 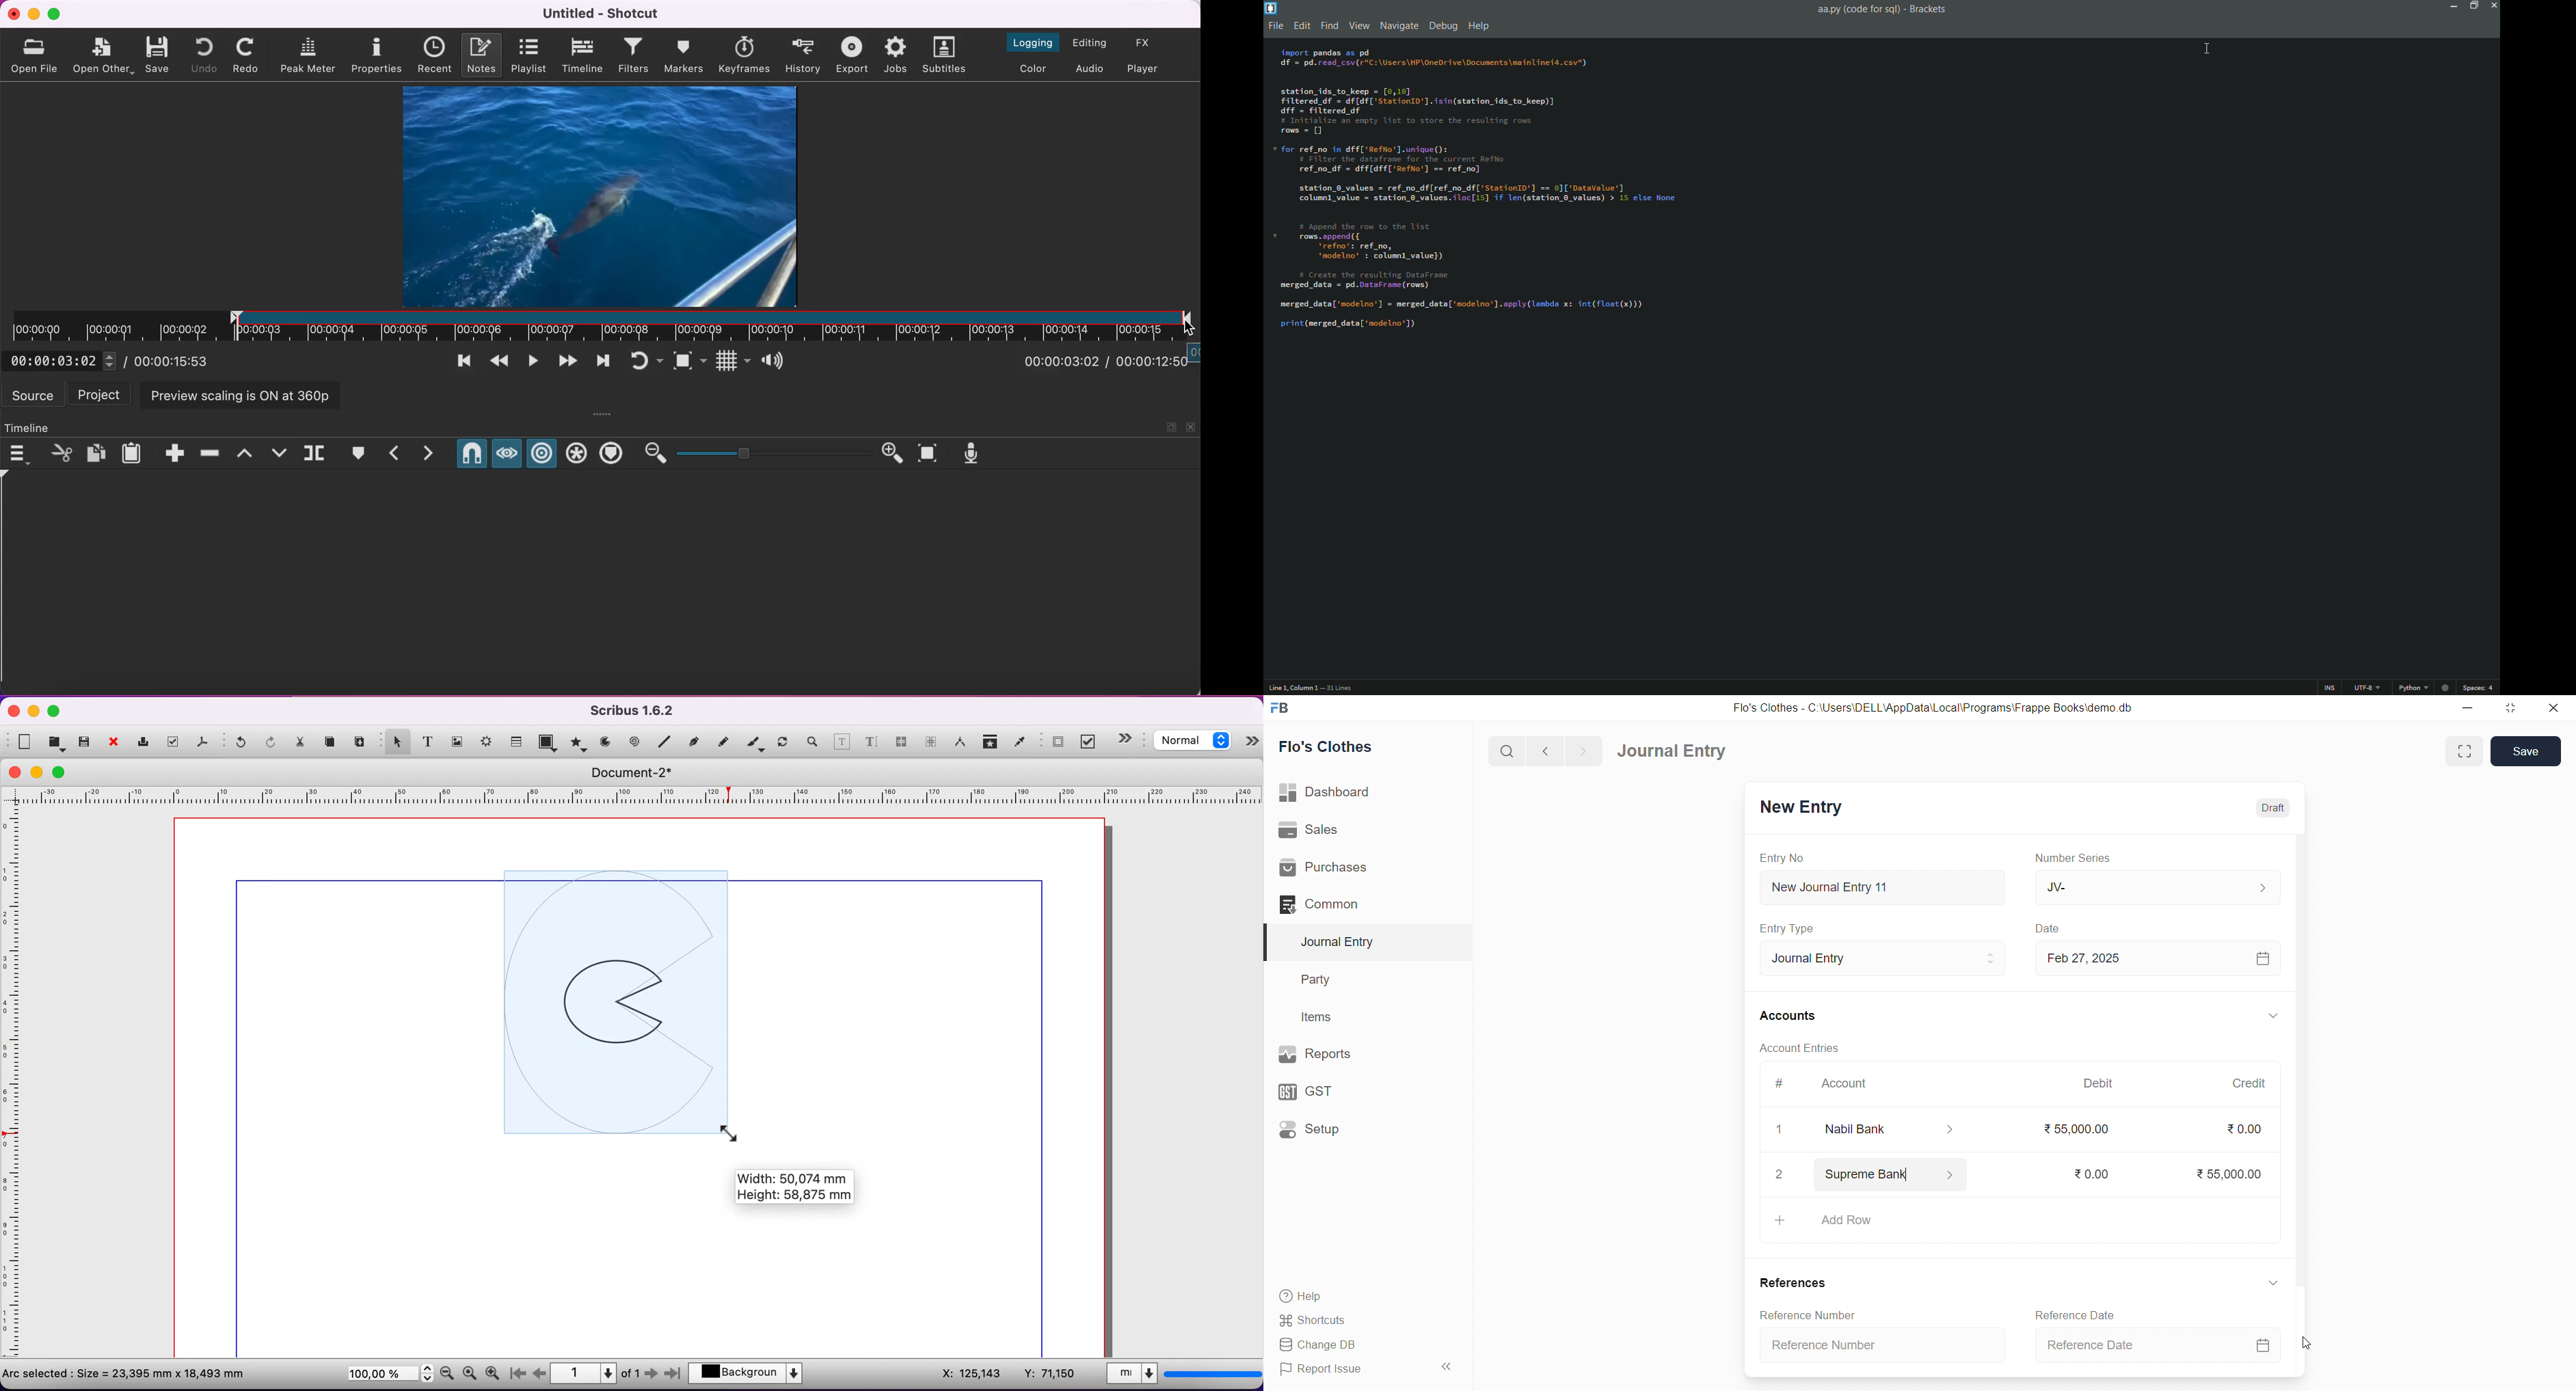 What do you see at coordinates (976, 455) in the screenshot?
I see `record audio` at bounding box center [976, 455].